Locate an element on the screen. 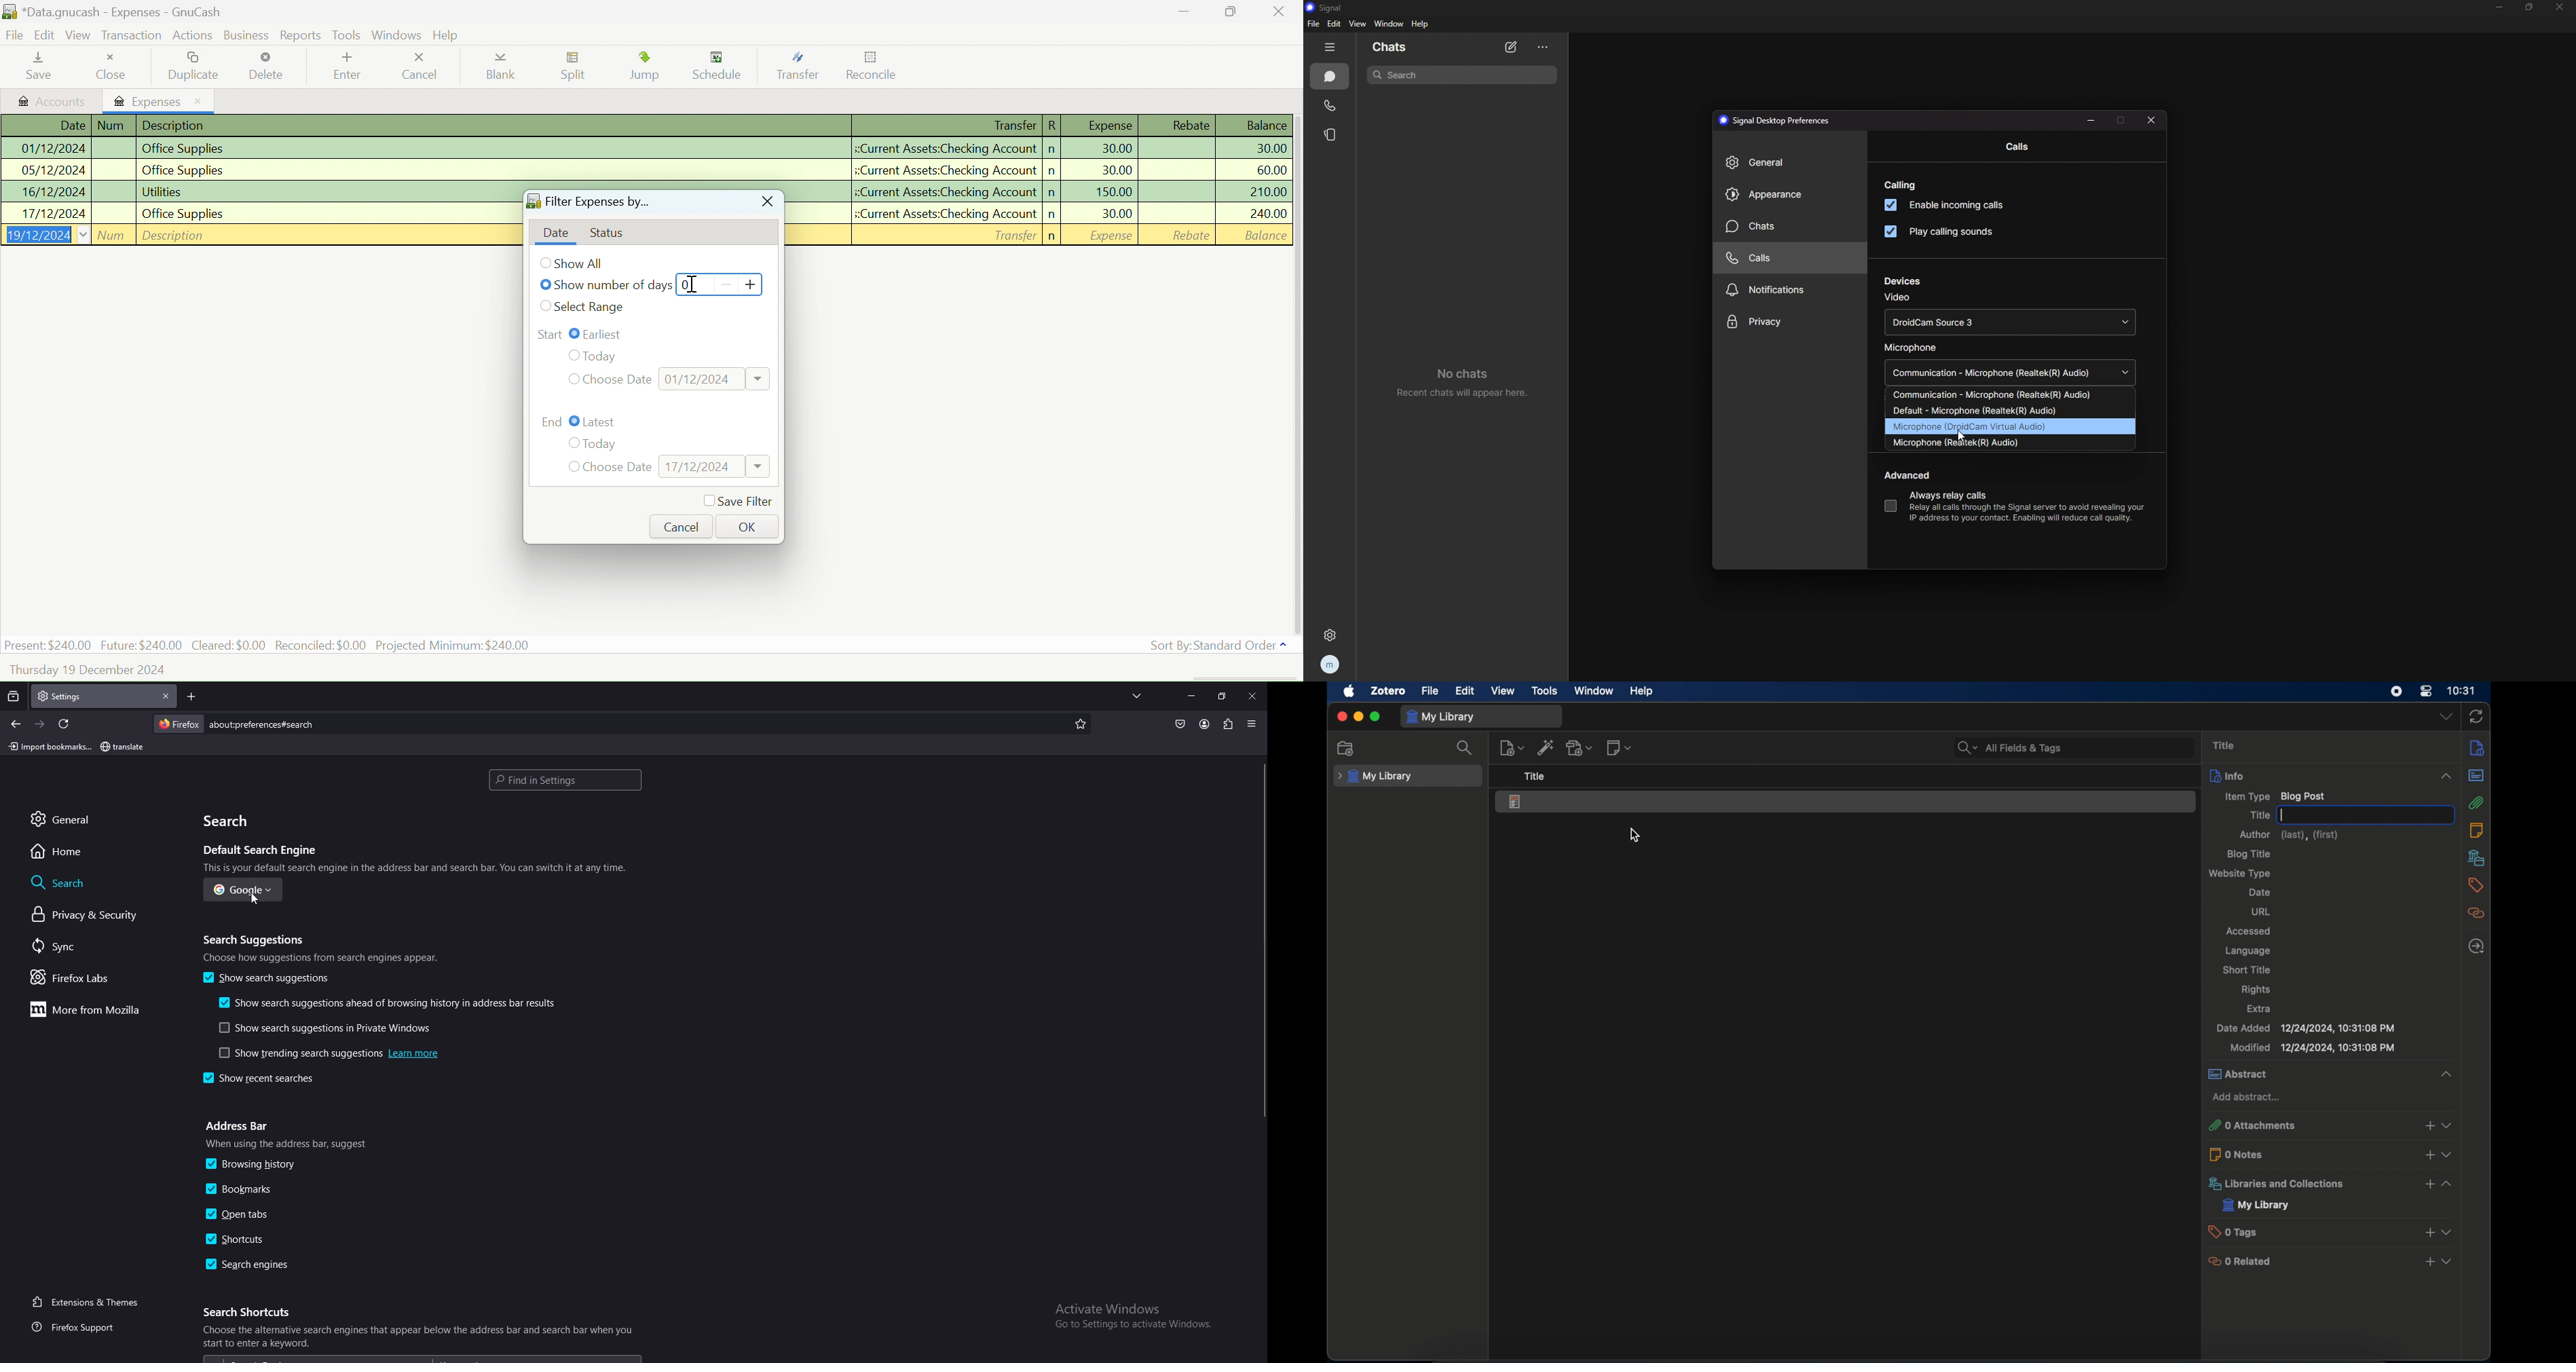  date is located at coordinates (2261, 892).